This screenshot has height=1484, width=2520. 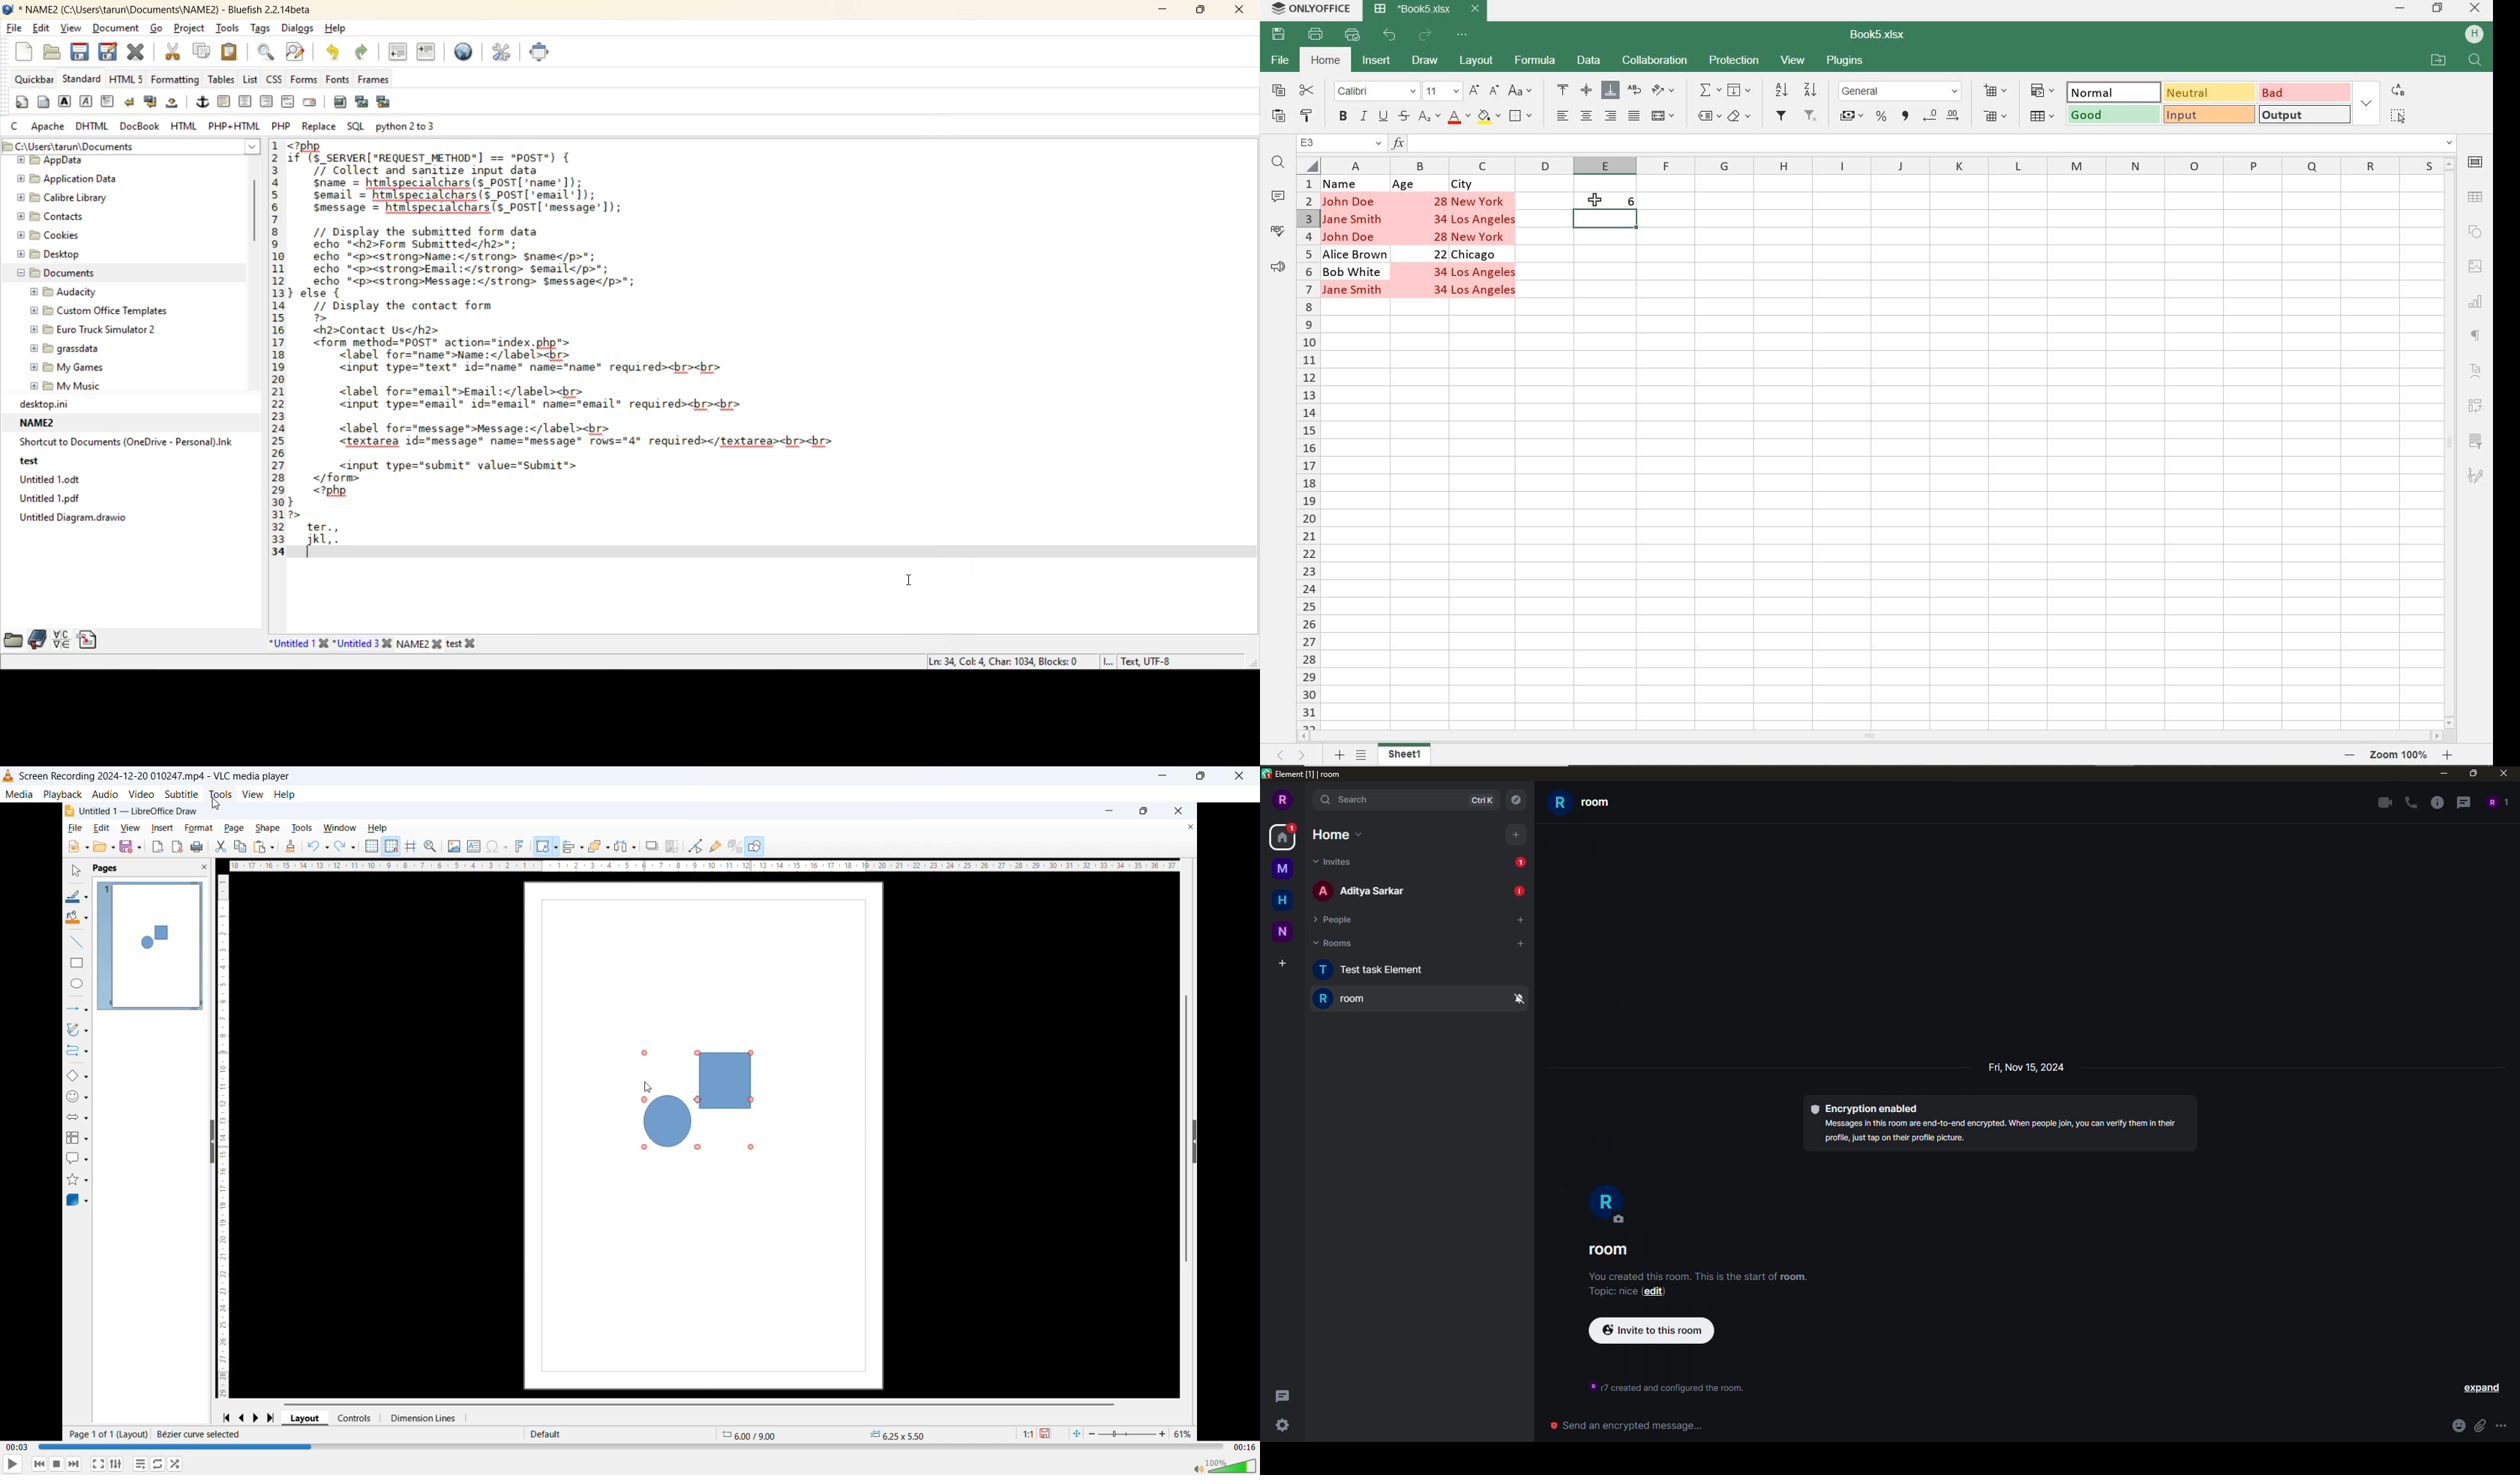 What do you see at coordinates (1900, 93) in the screenshot?
I see `NUMBER FORMAT` at bounding box center [1900, 93].